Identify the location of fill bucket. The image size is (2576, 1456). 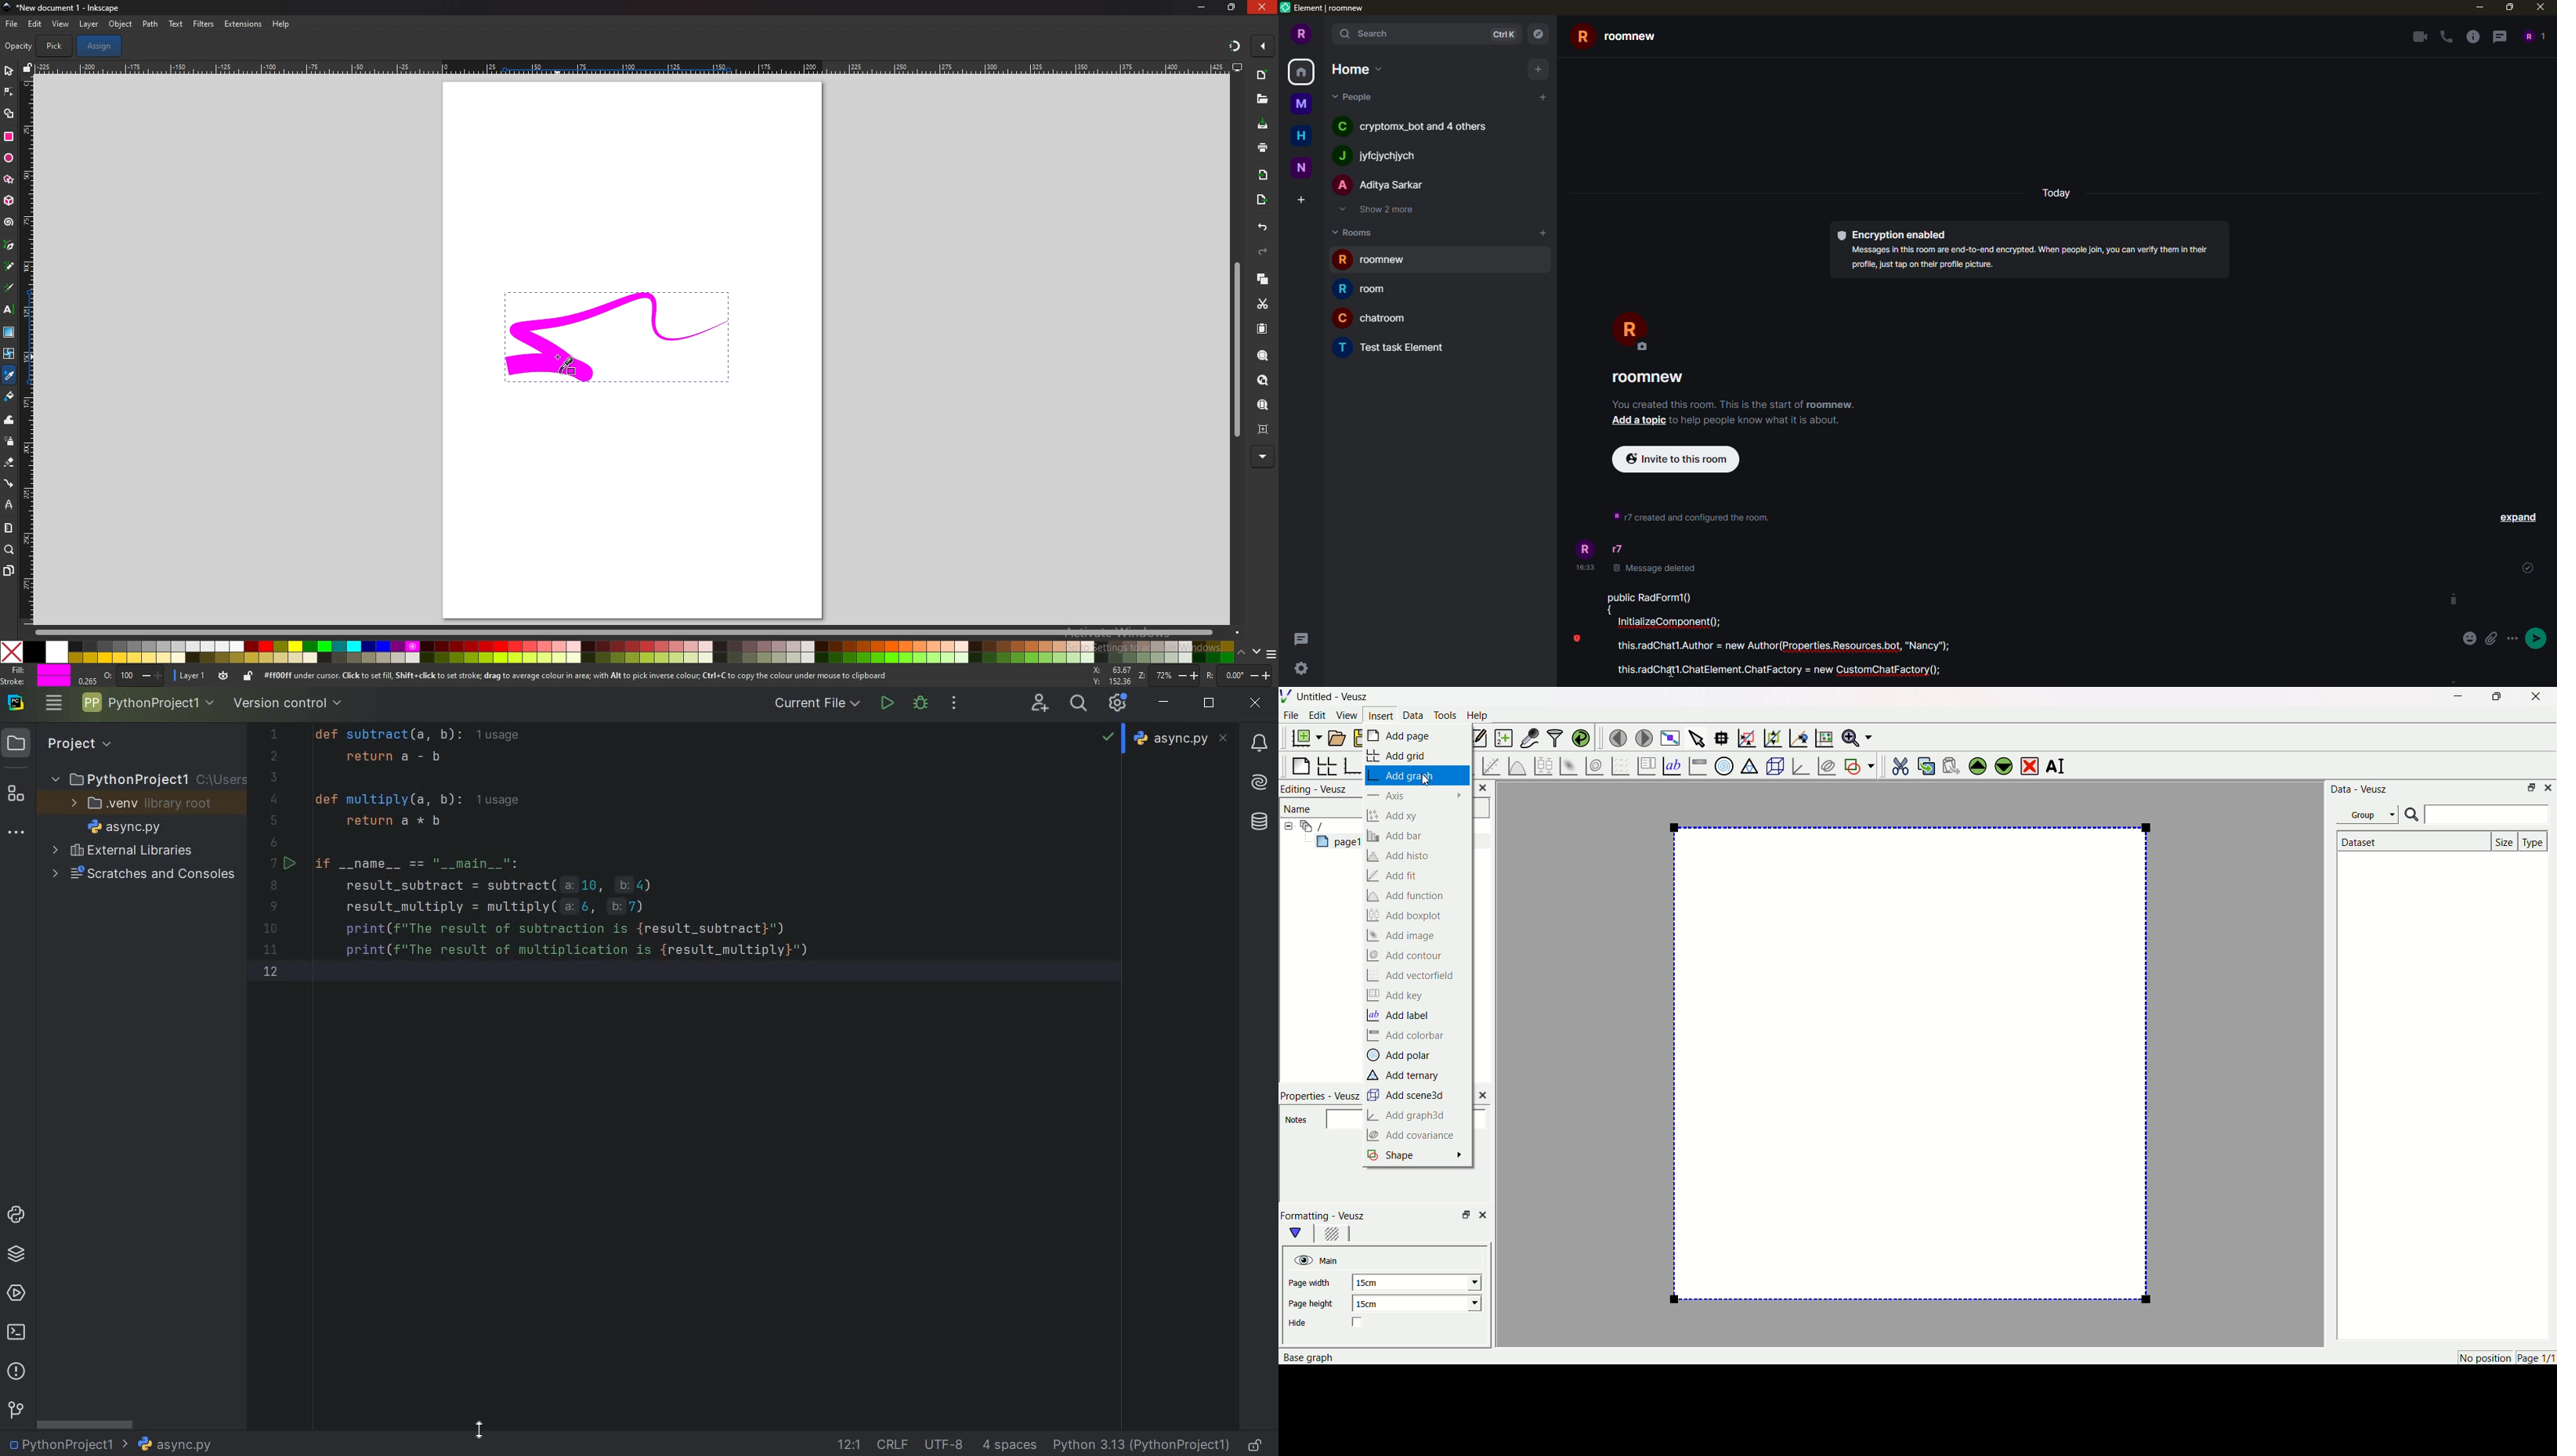
(11, 397).